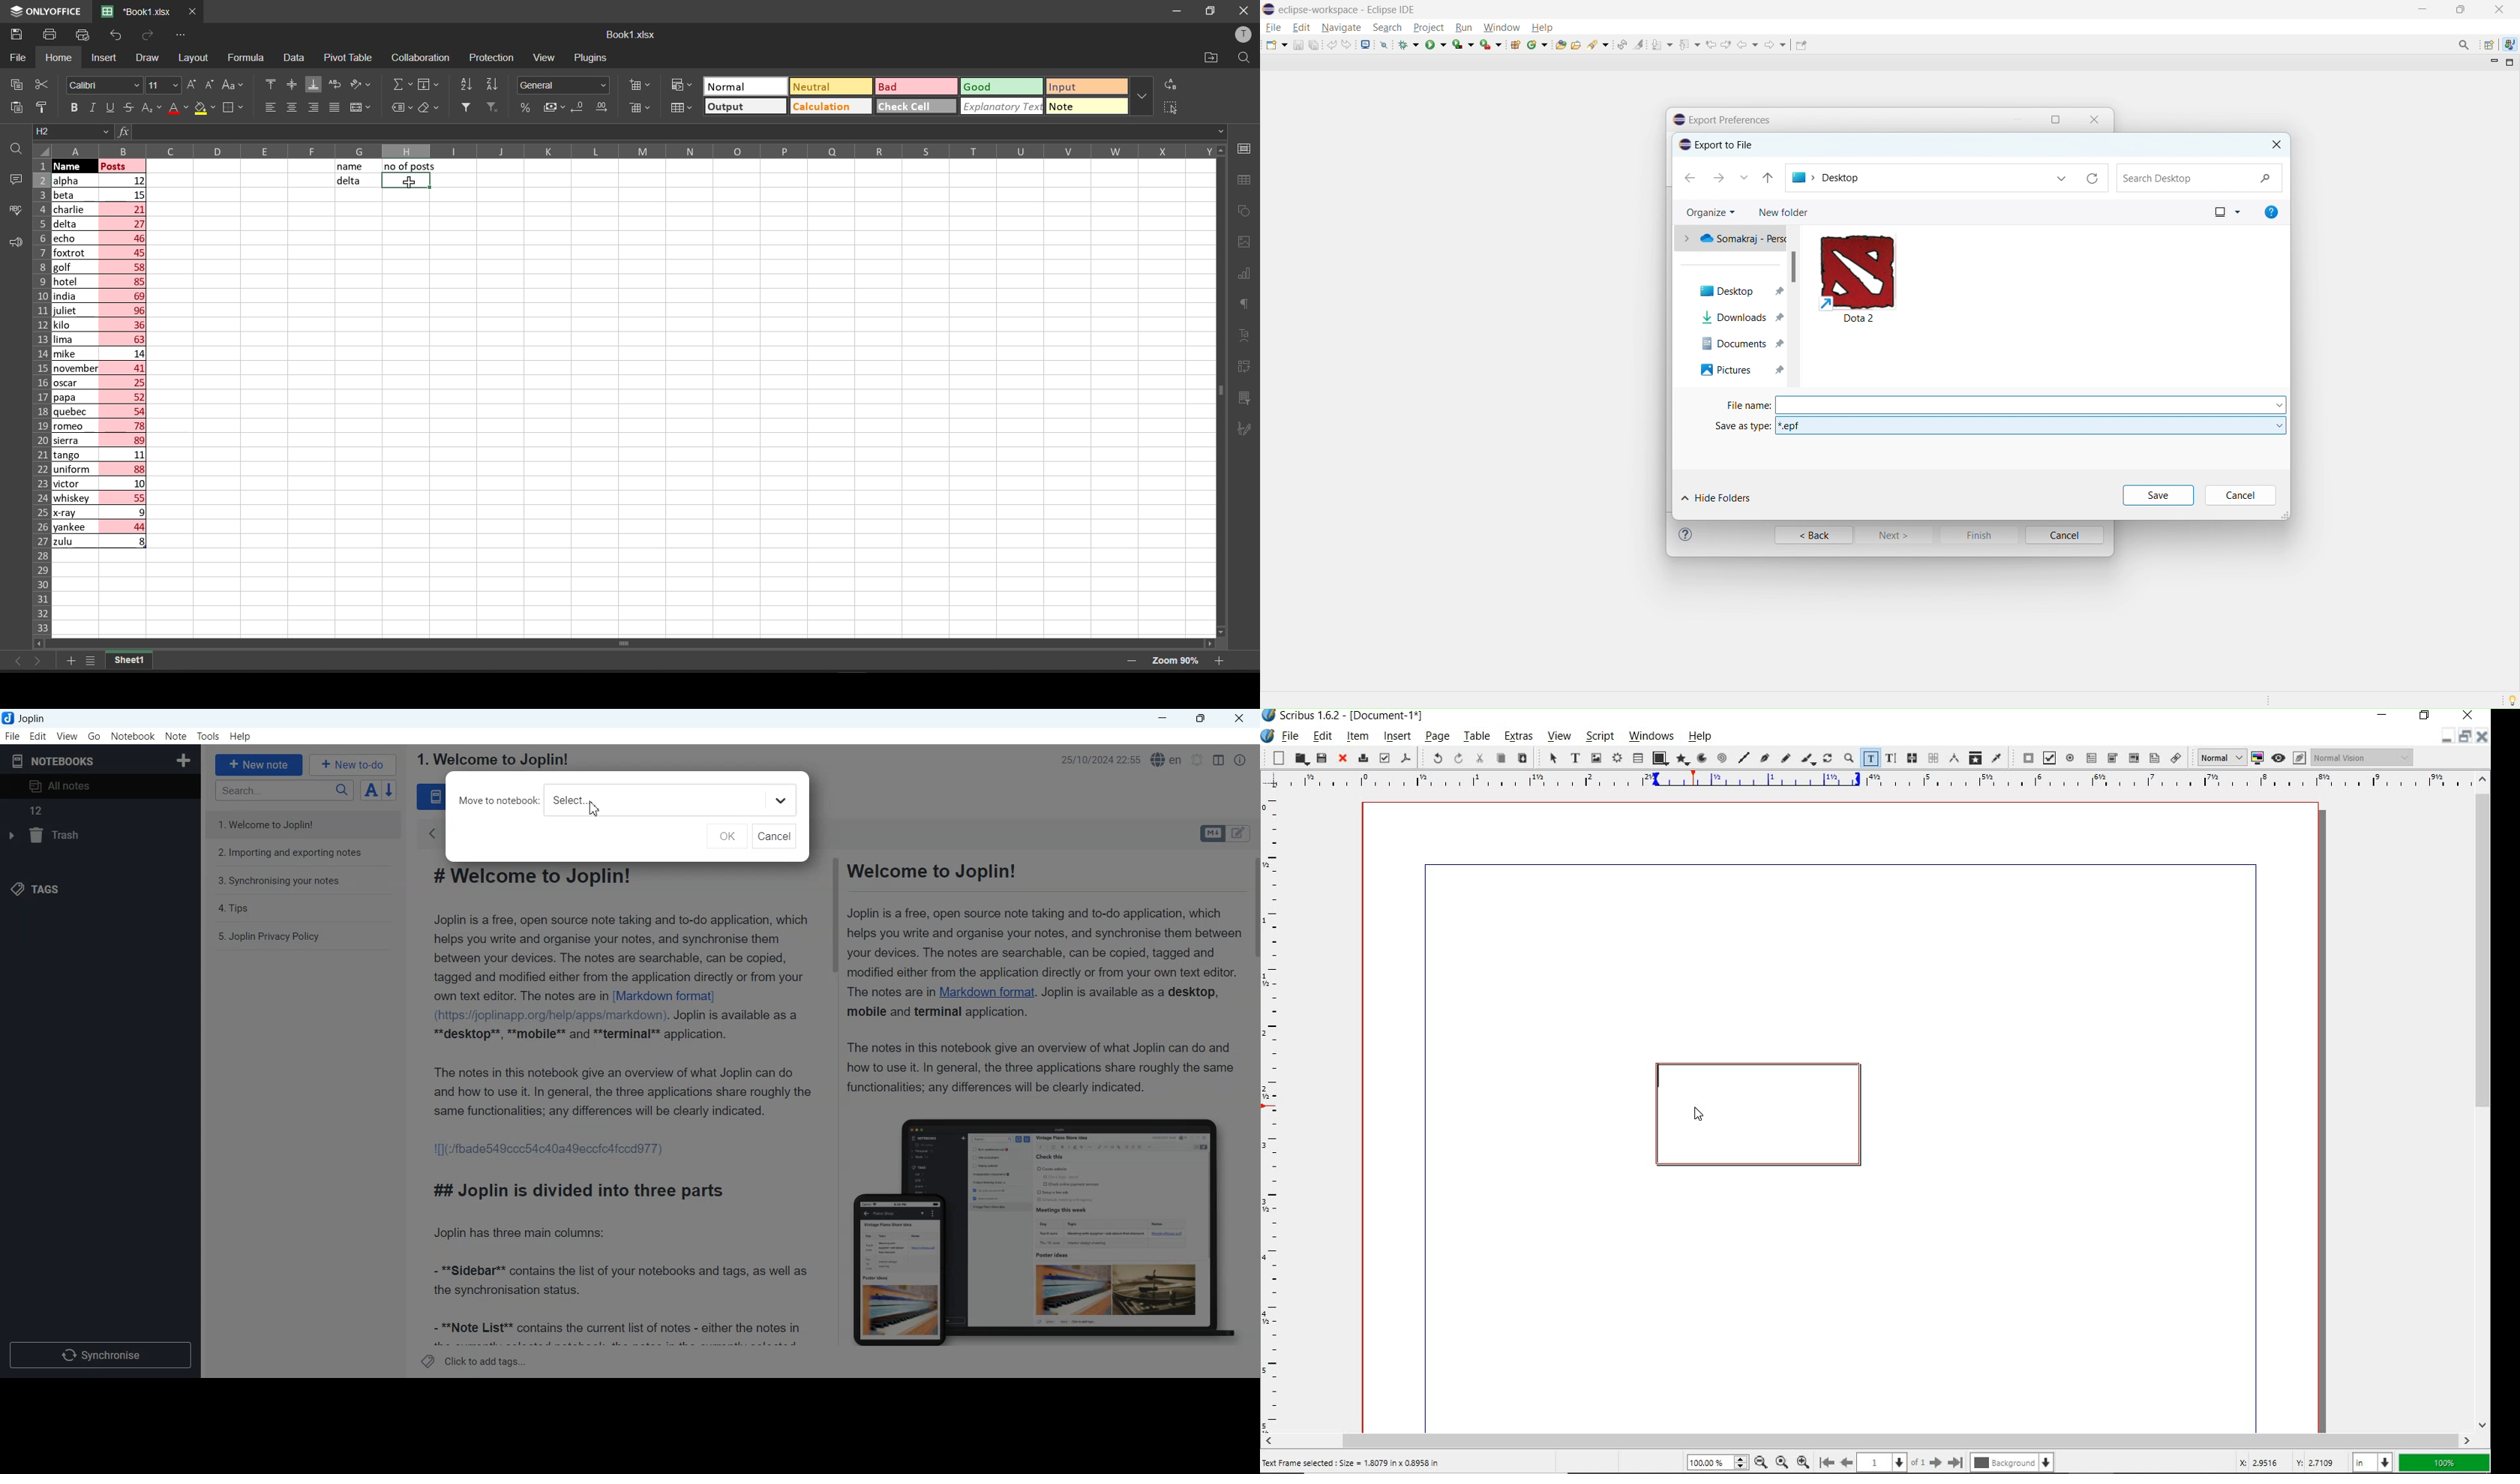 The height and width of the screenshot is (1484, 2520). I want to click on edit text with story editor, so click(1890, 759).